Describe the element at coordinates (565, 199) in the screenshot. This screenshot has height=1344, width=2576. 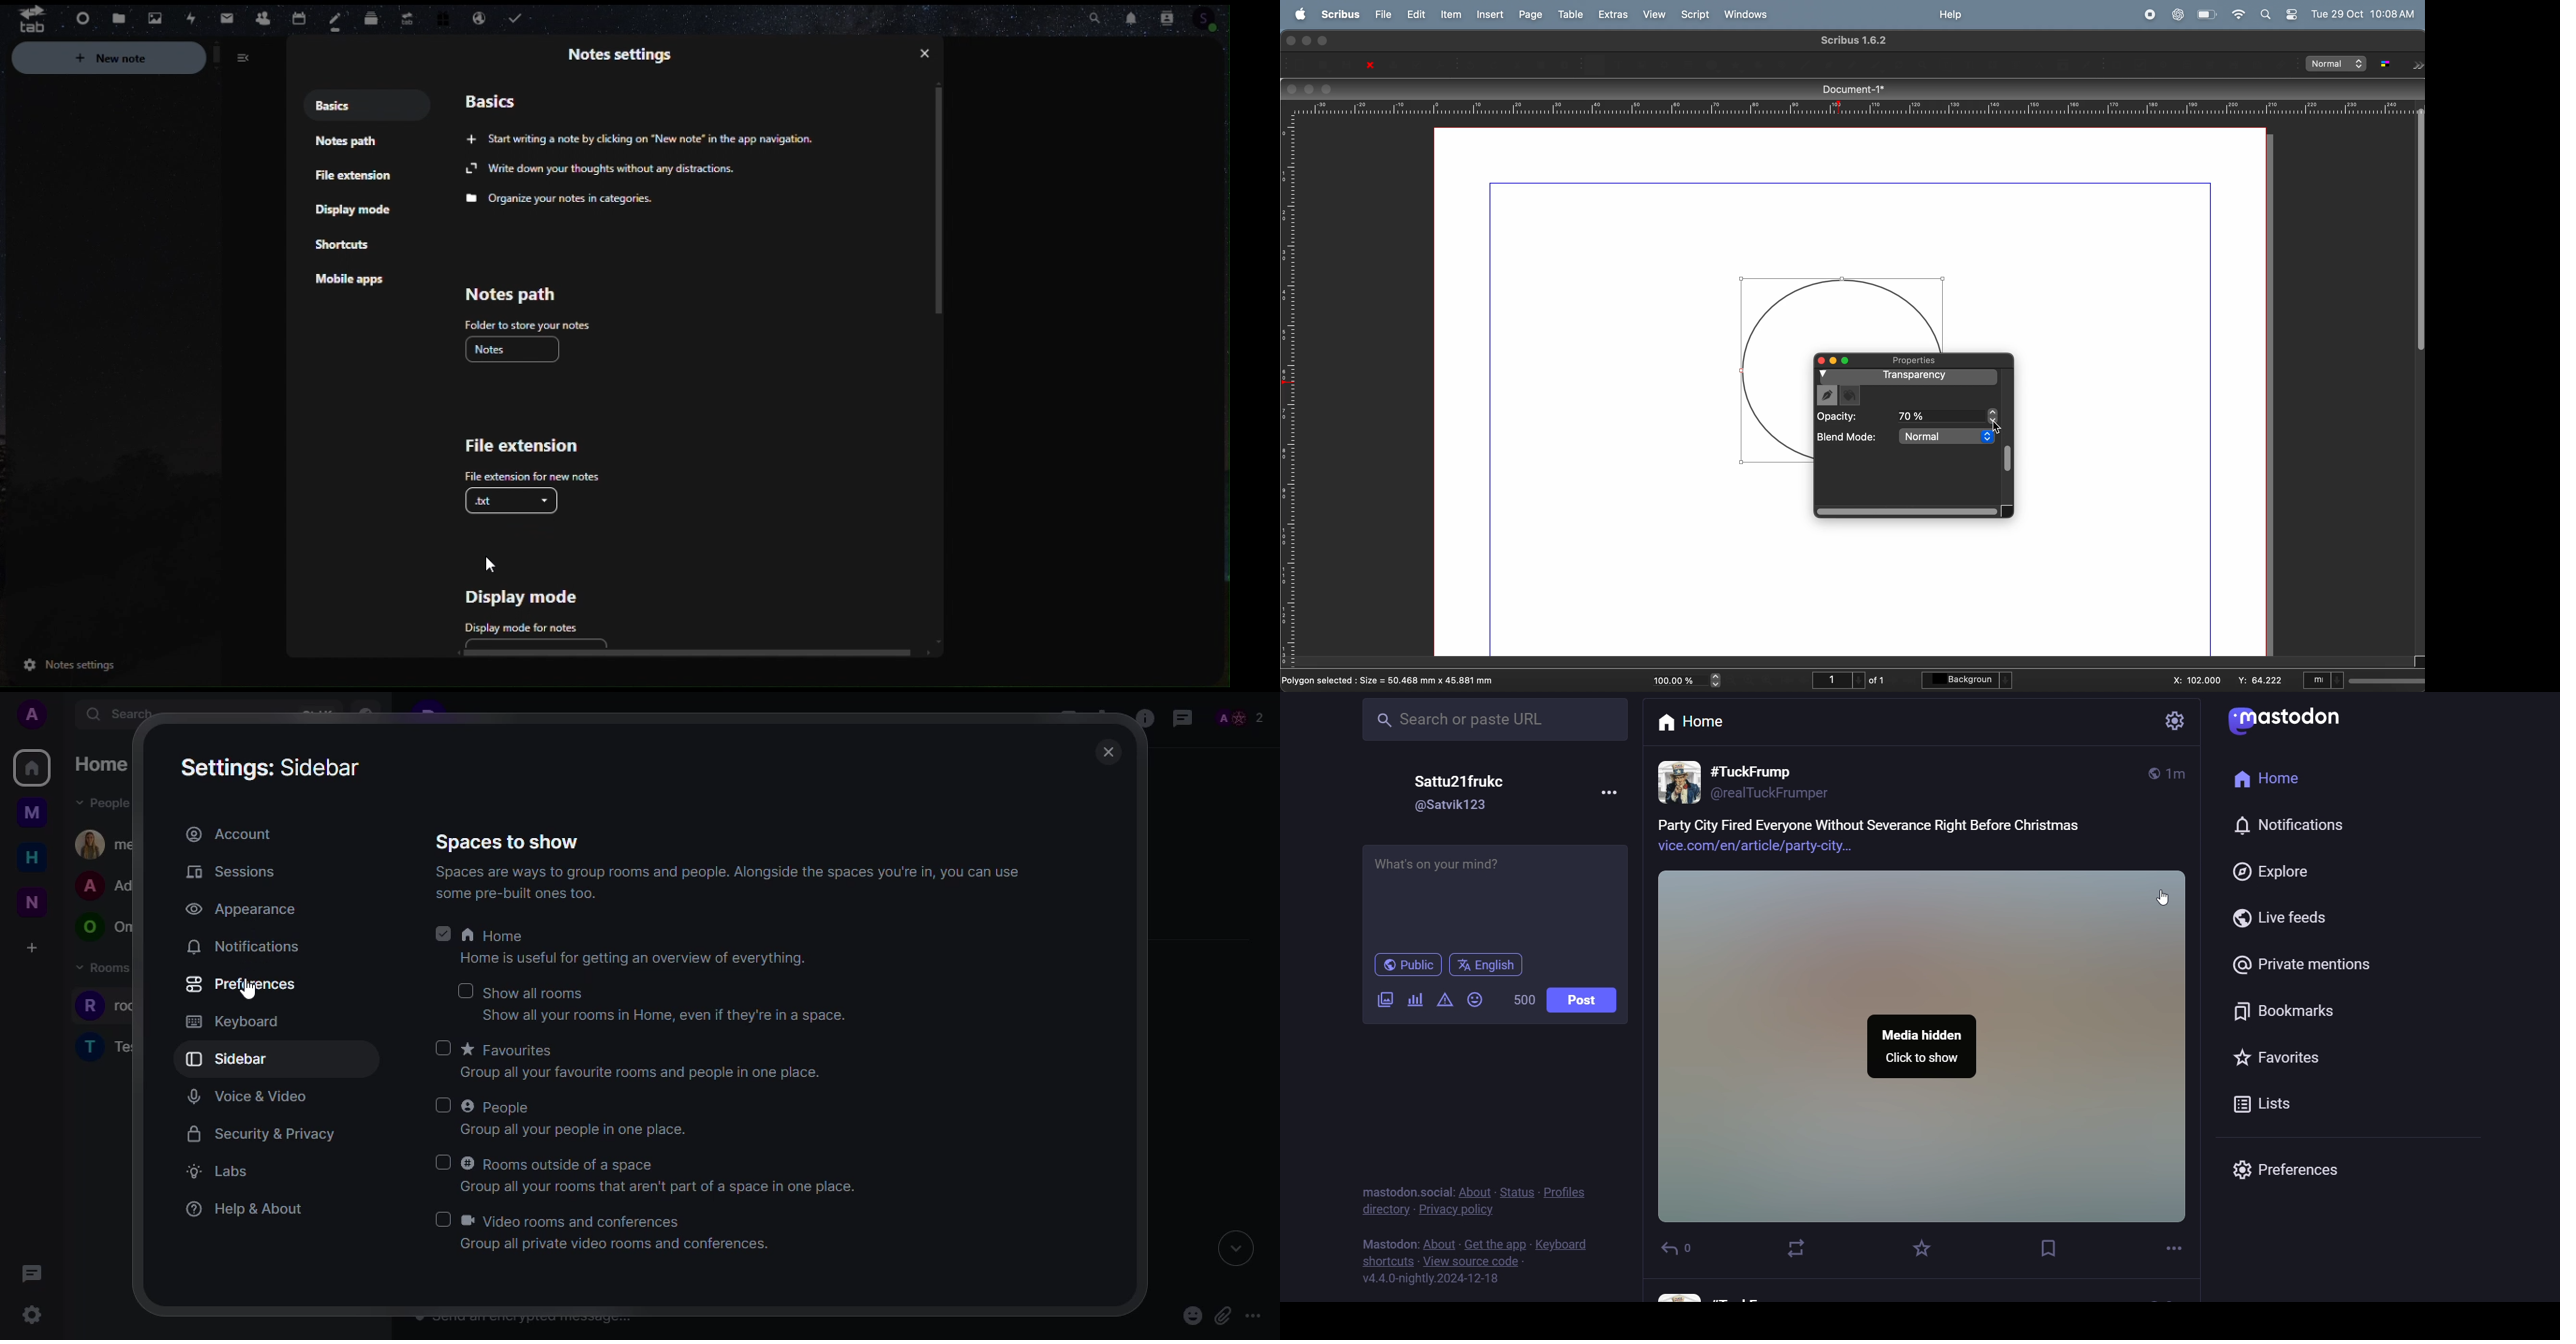
I see `organize your noes in categories` at that location.